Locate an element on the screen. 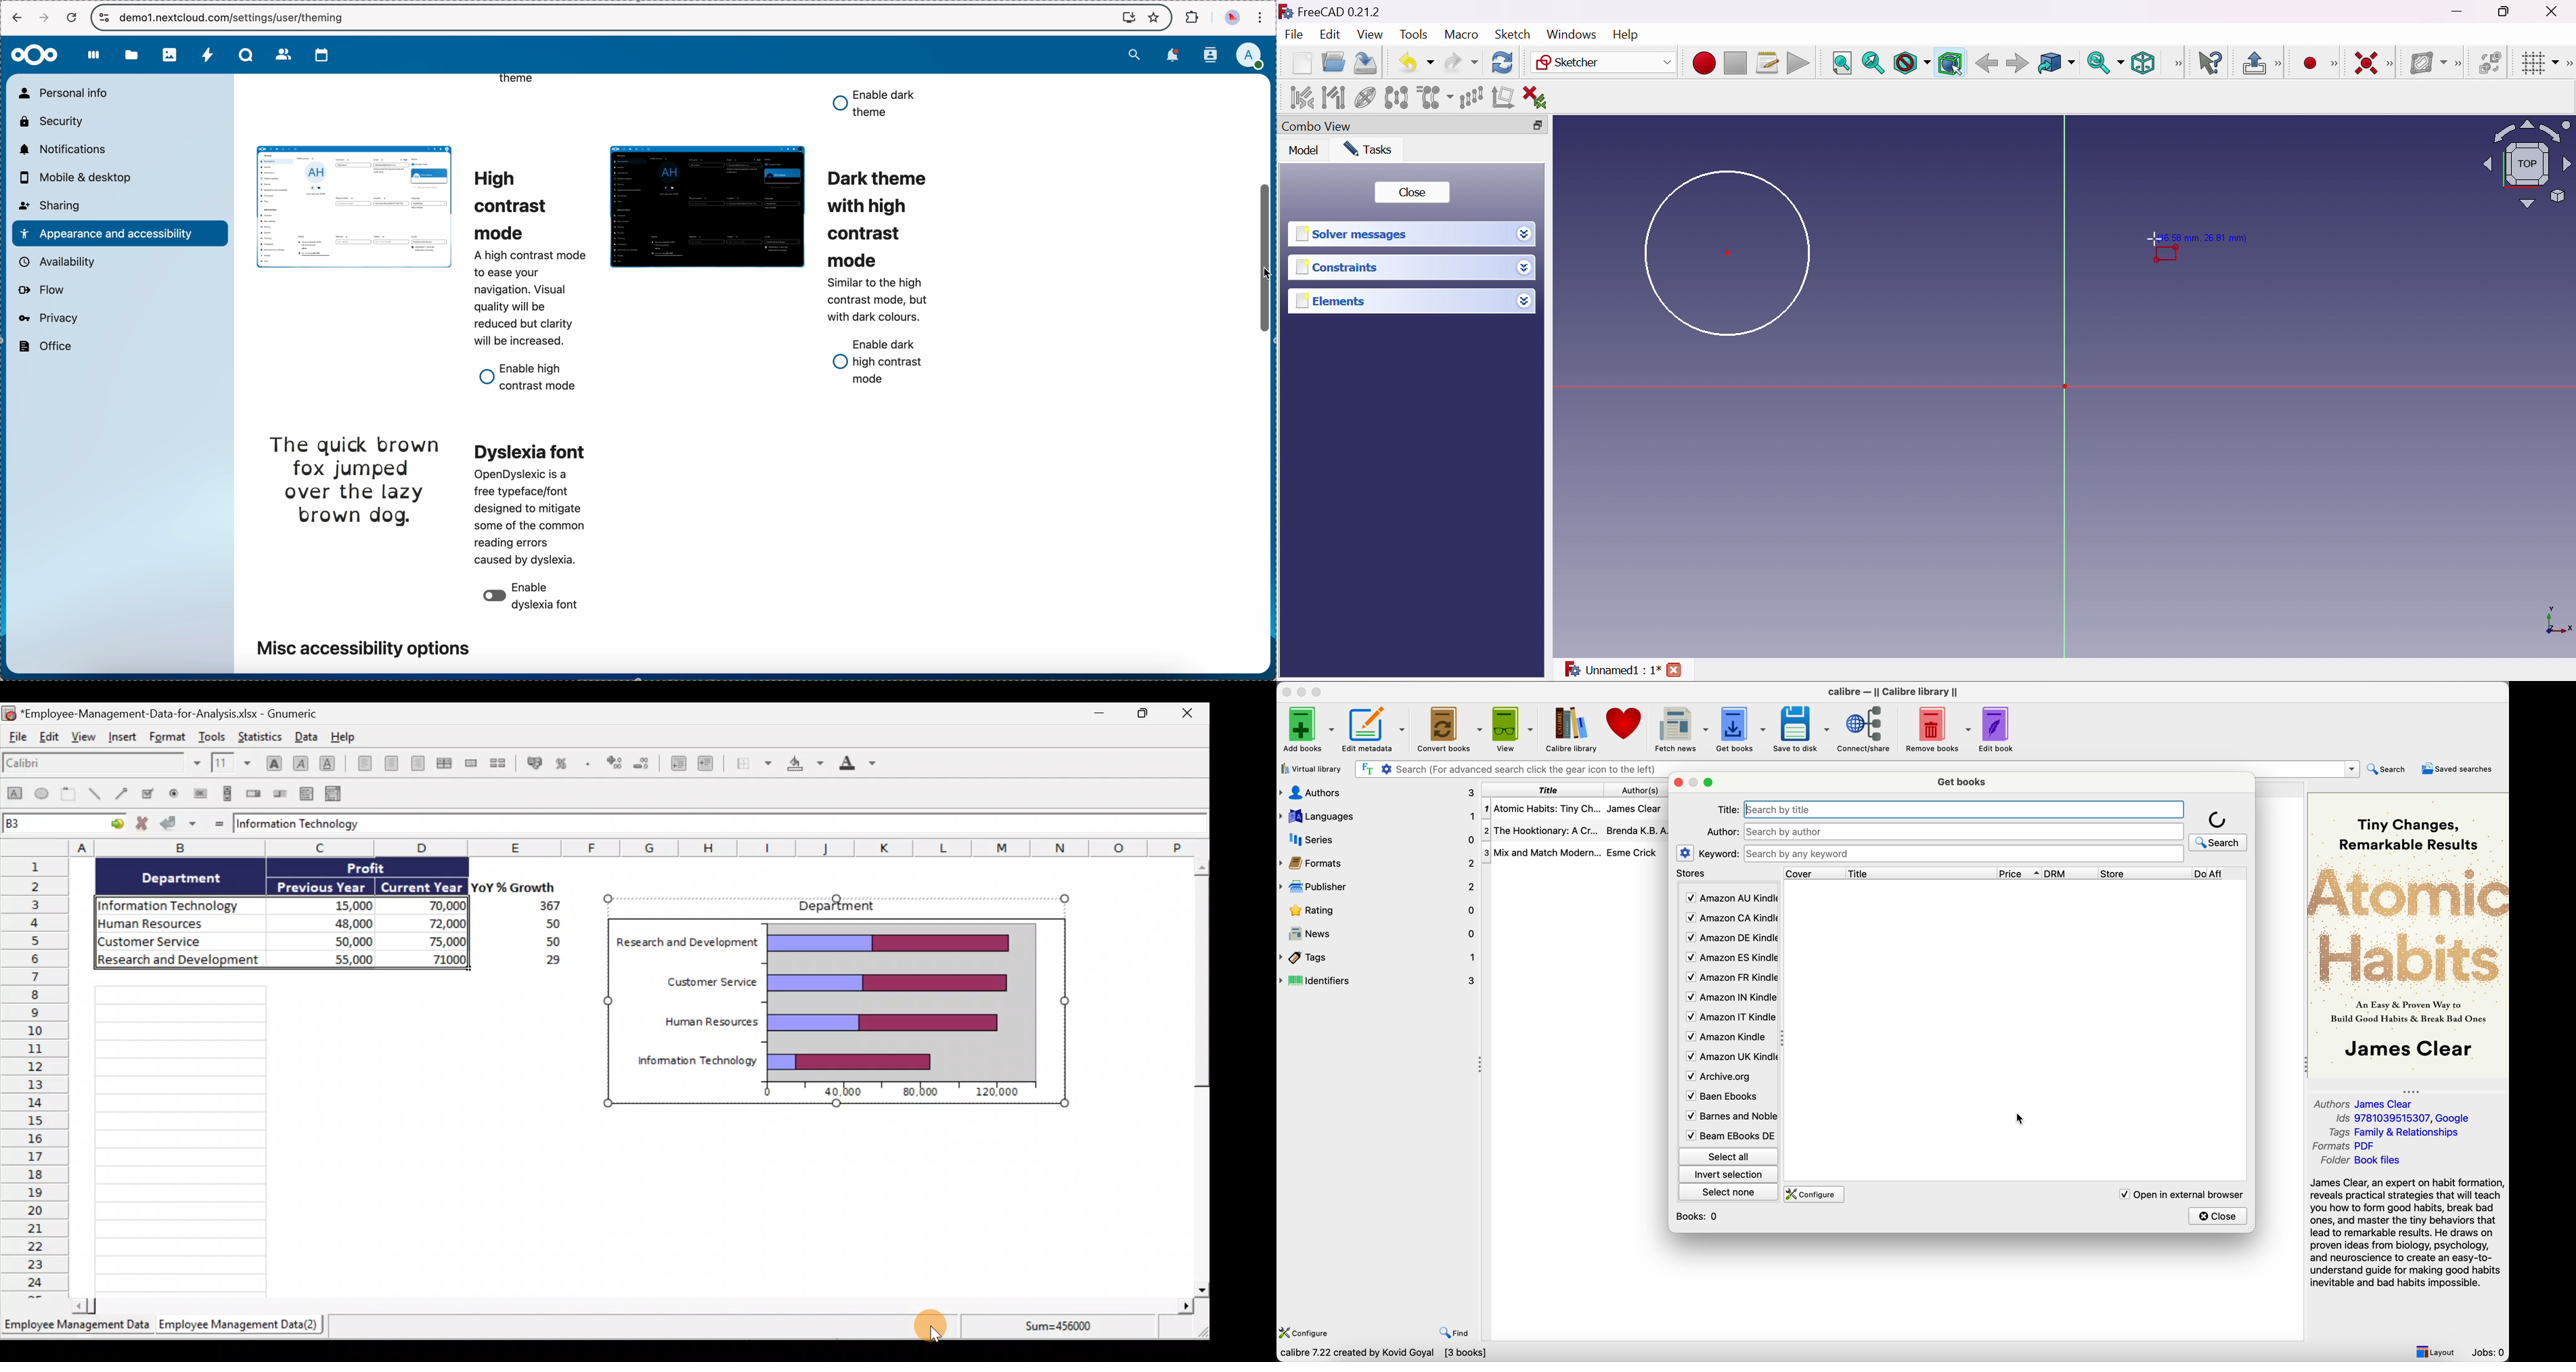 The height and width of the screenshot is (1372, 2576). Rows is located at coordinates (35, 1078).